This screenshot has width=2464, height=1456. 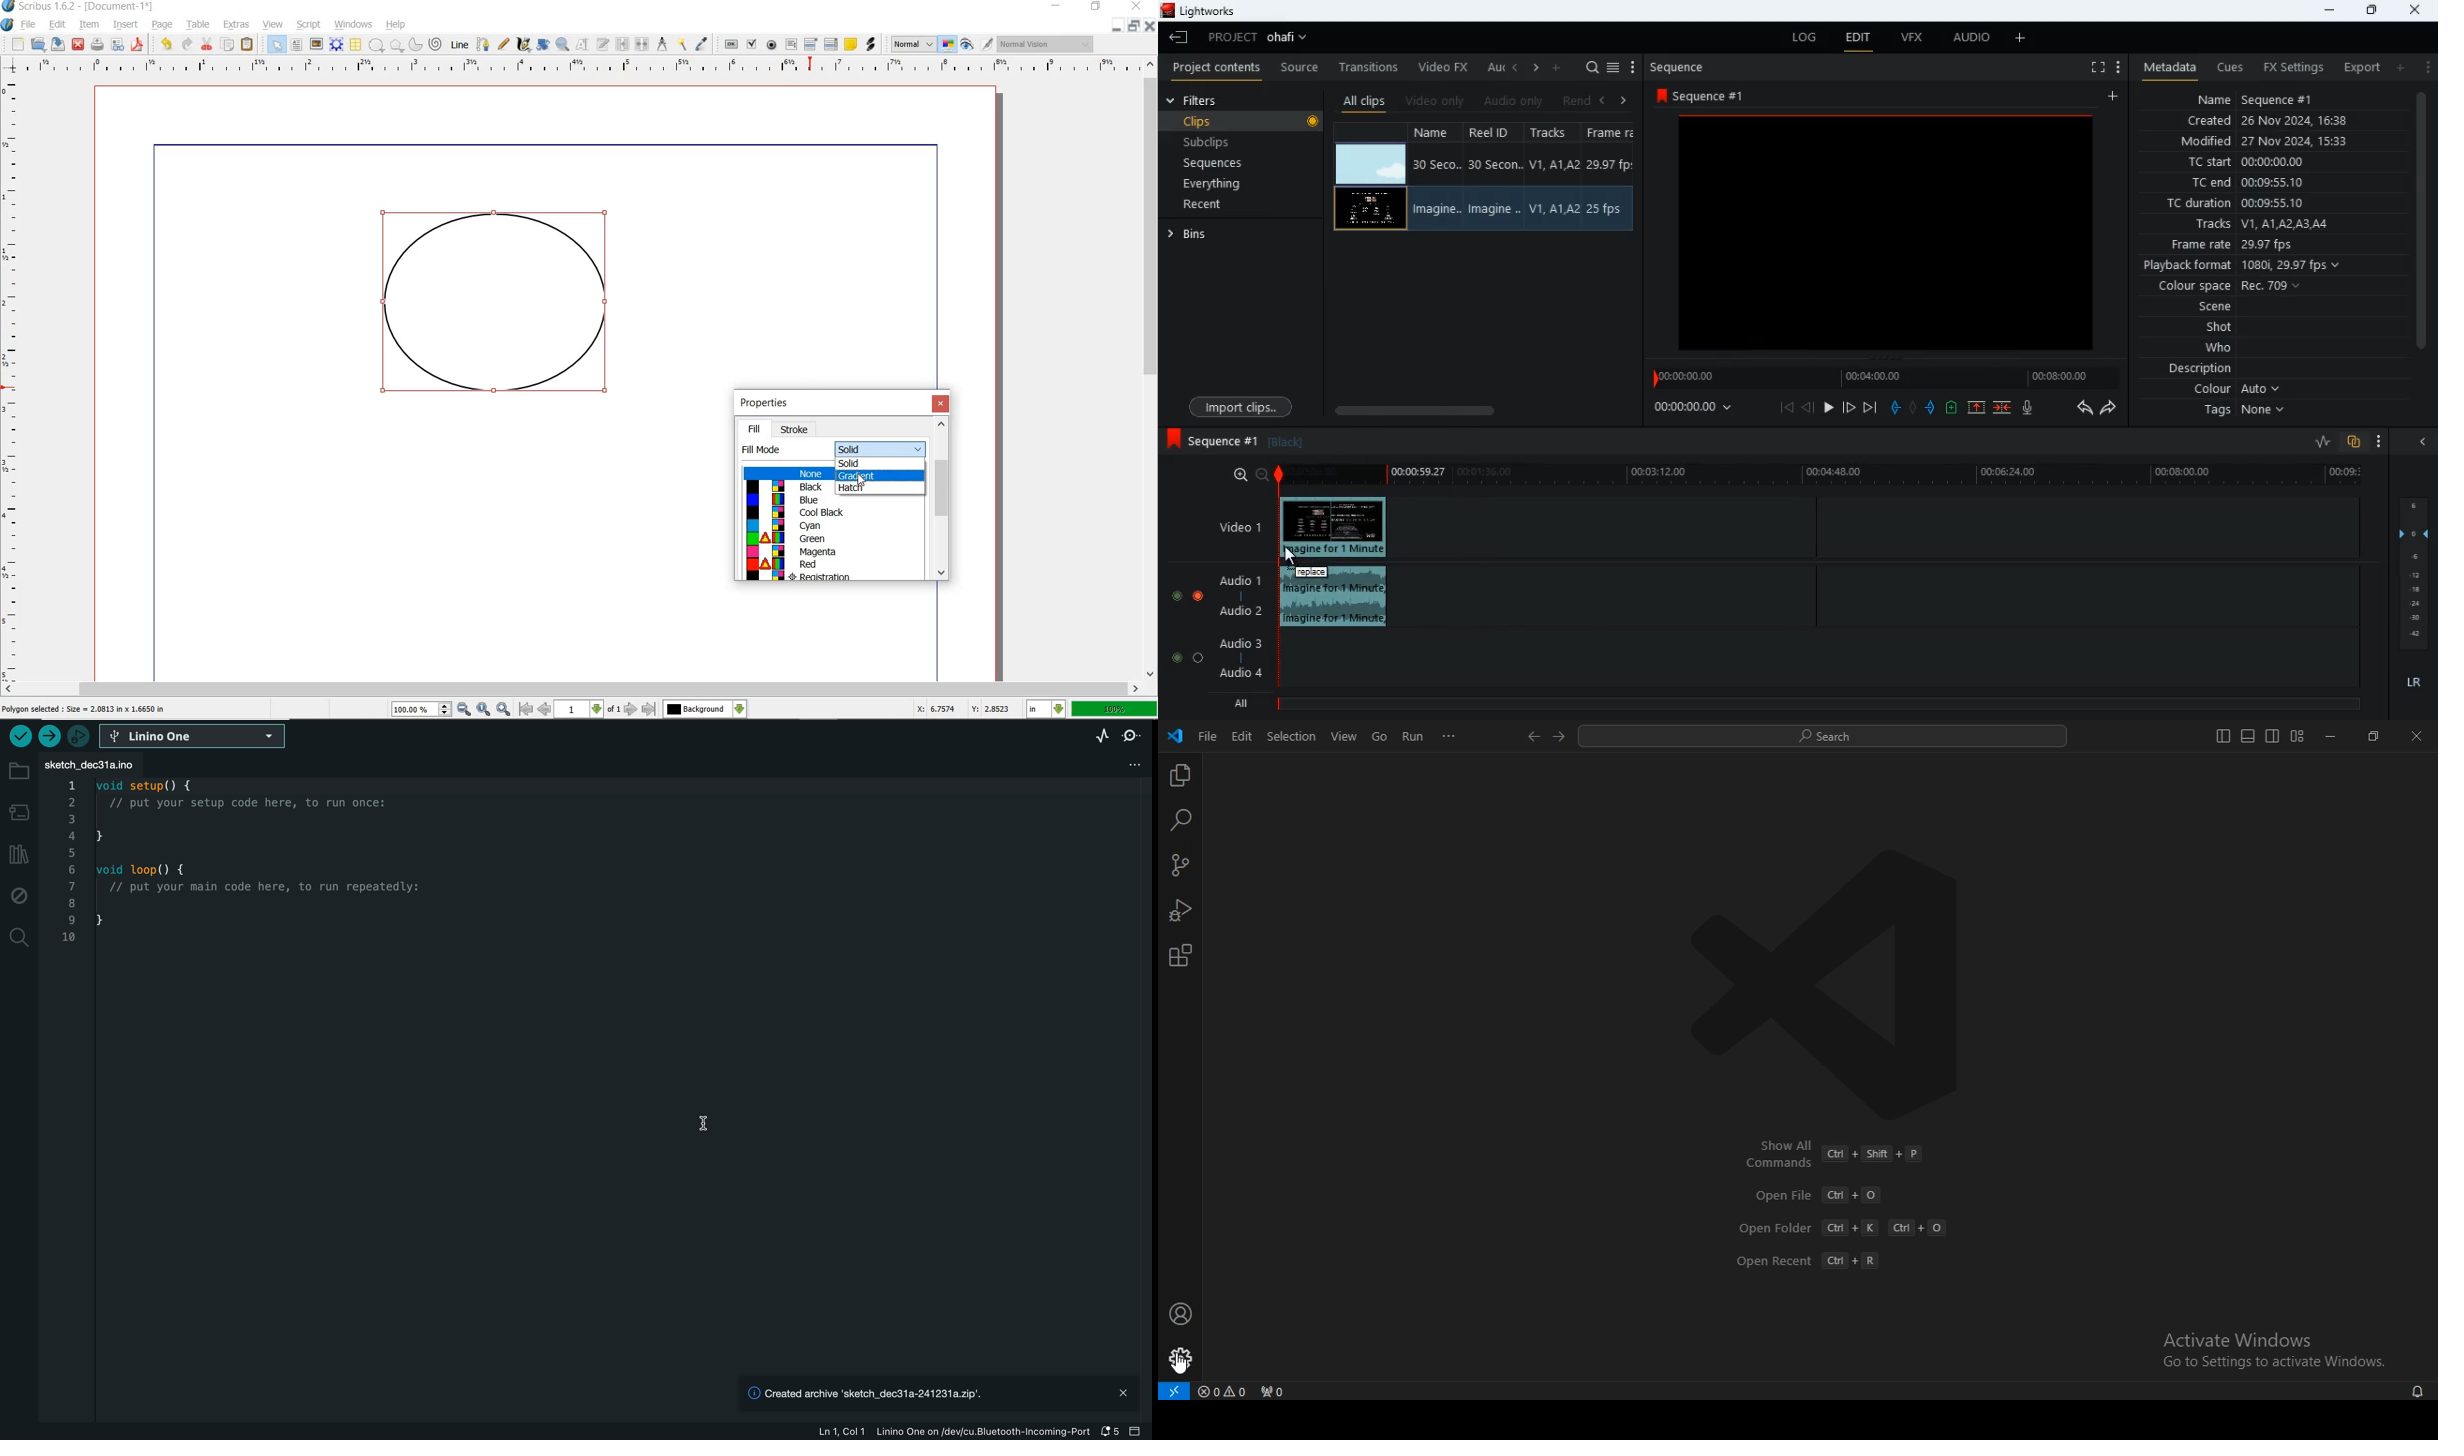 What do you see at coordinates (1825, 477) in the screenshot?
I see `timeline` at bounding box center [1825, 477].